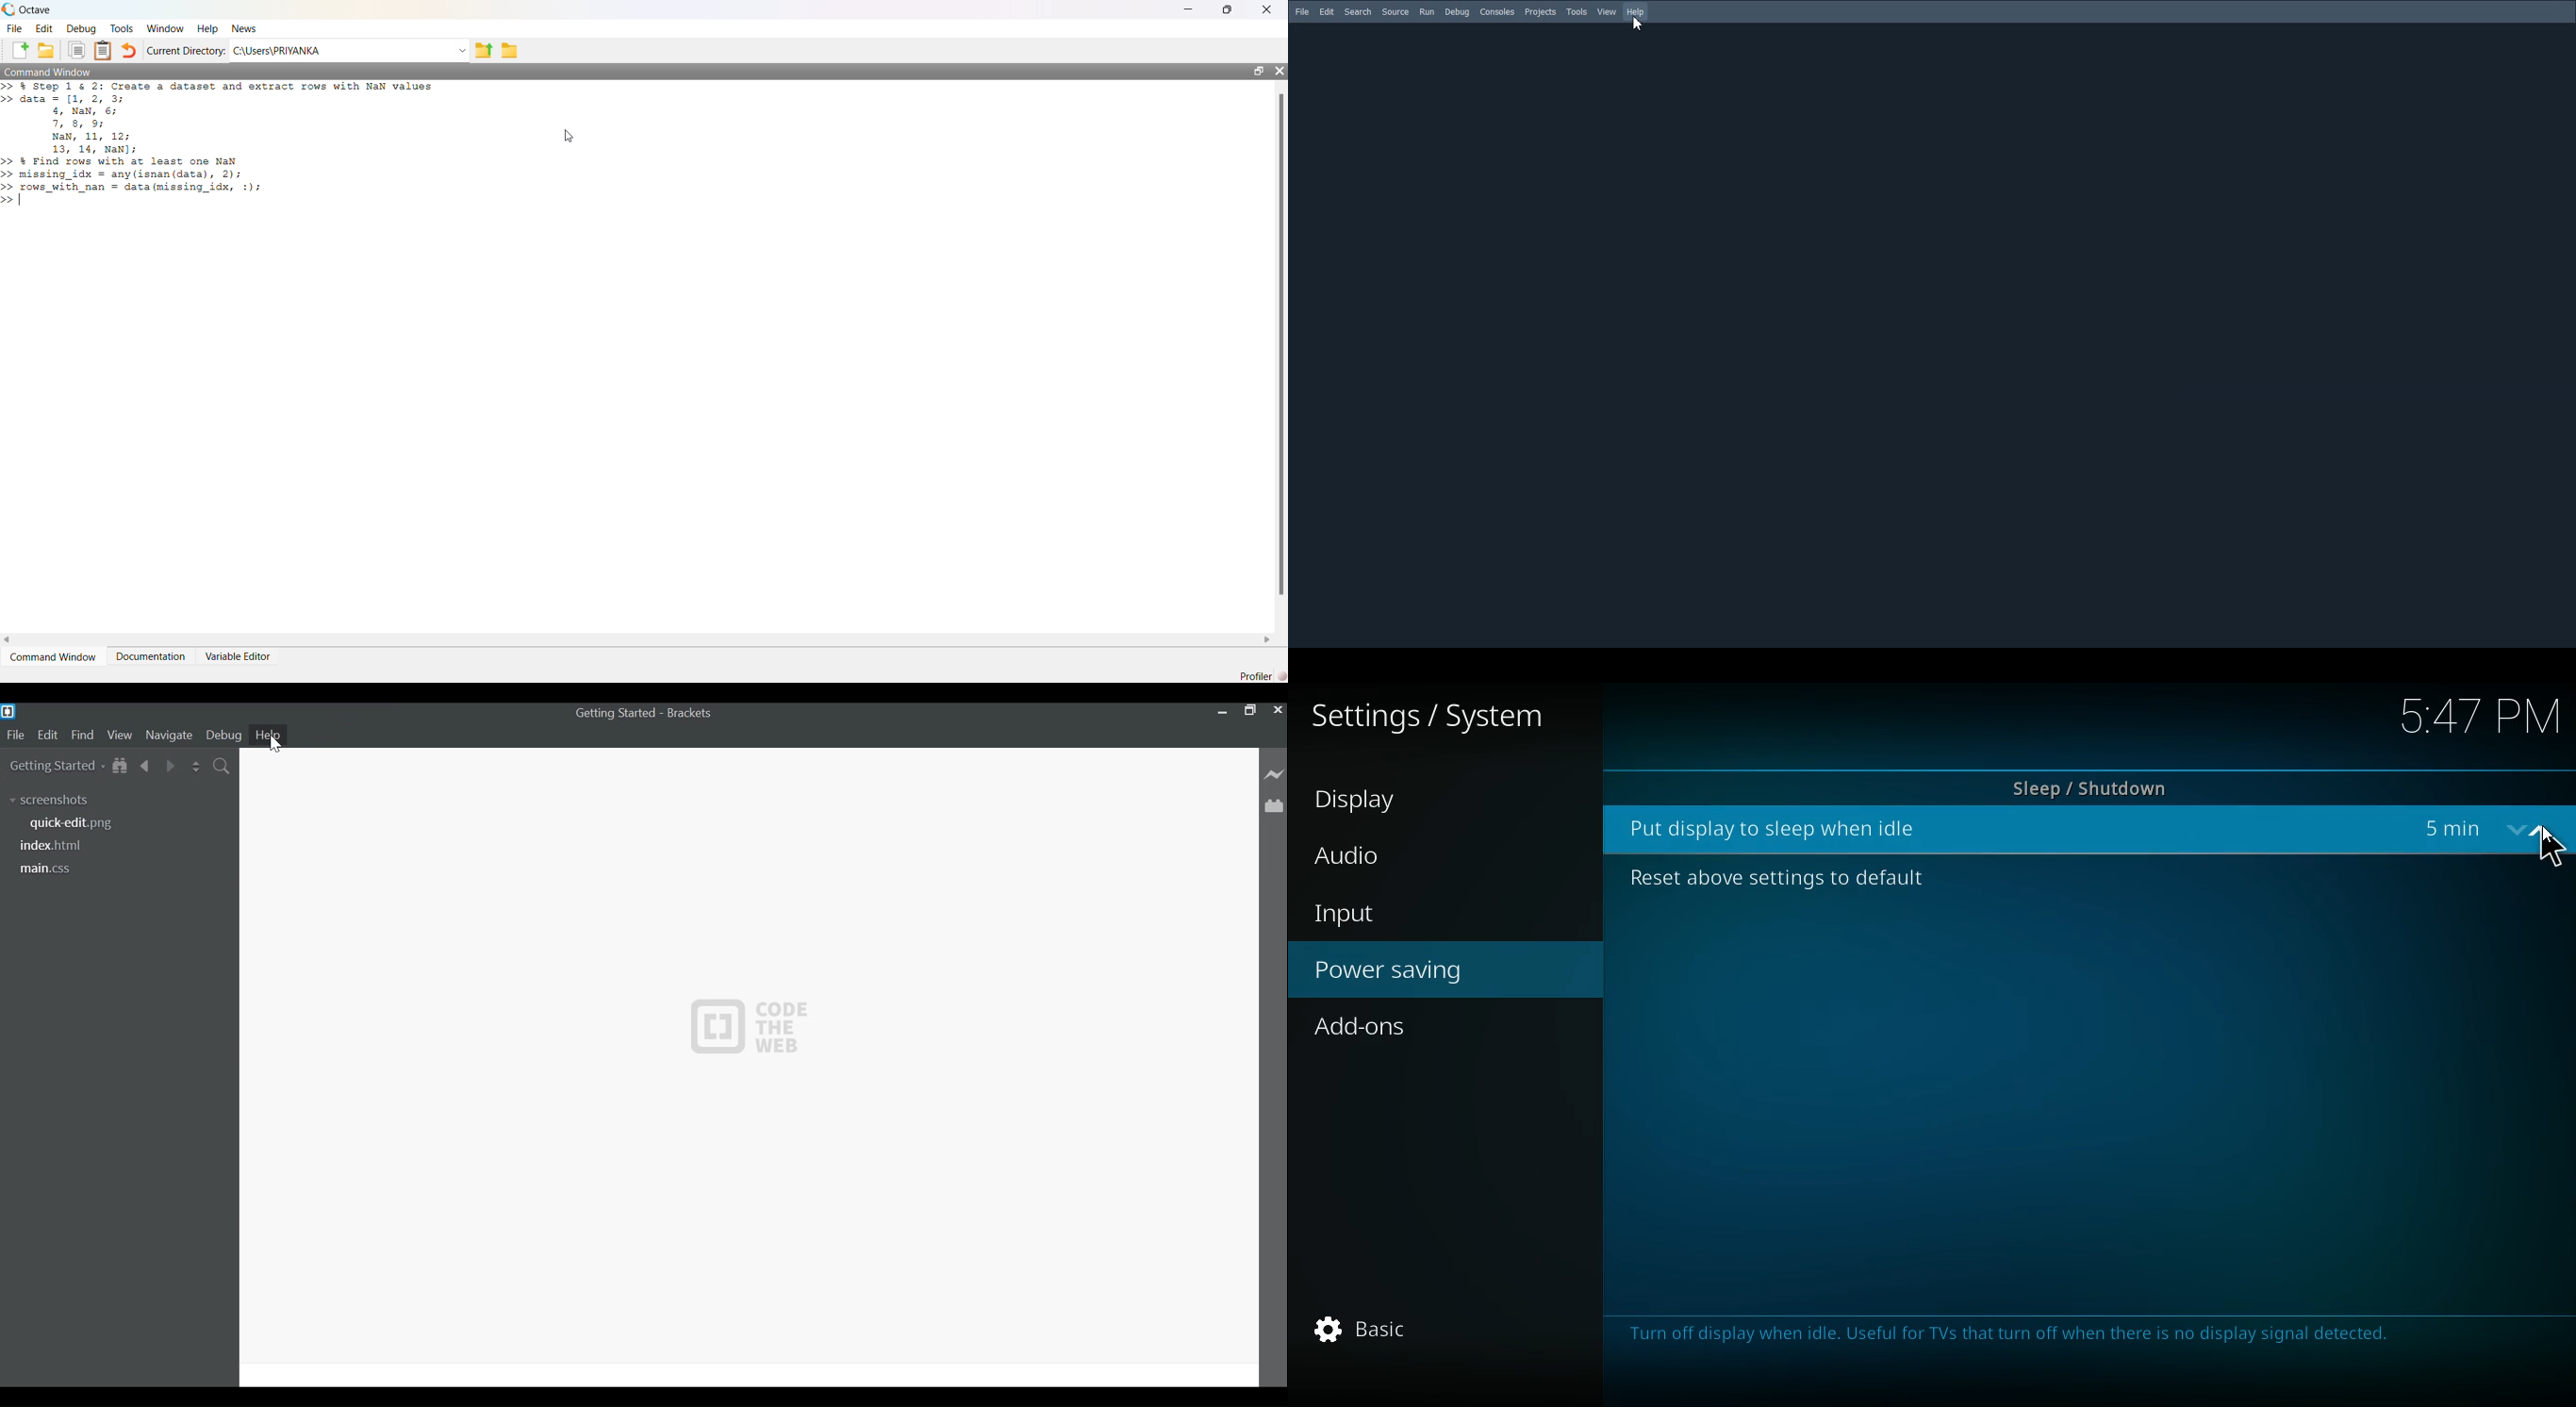  Describe the element at coordinates (2452, 829) in the screenshot. I see `5 min` at that location.